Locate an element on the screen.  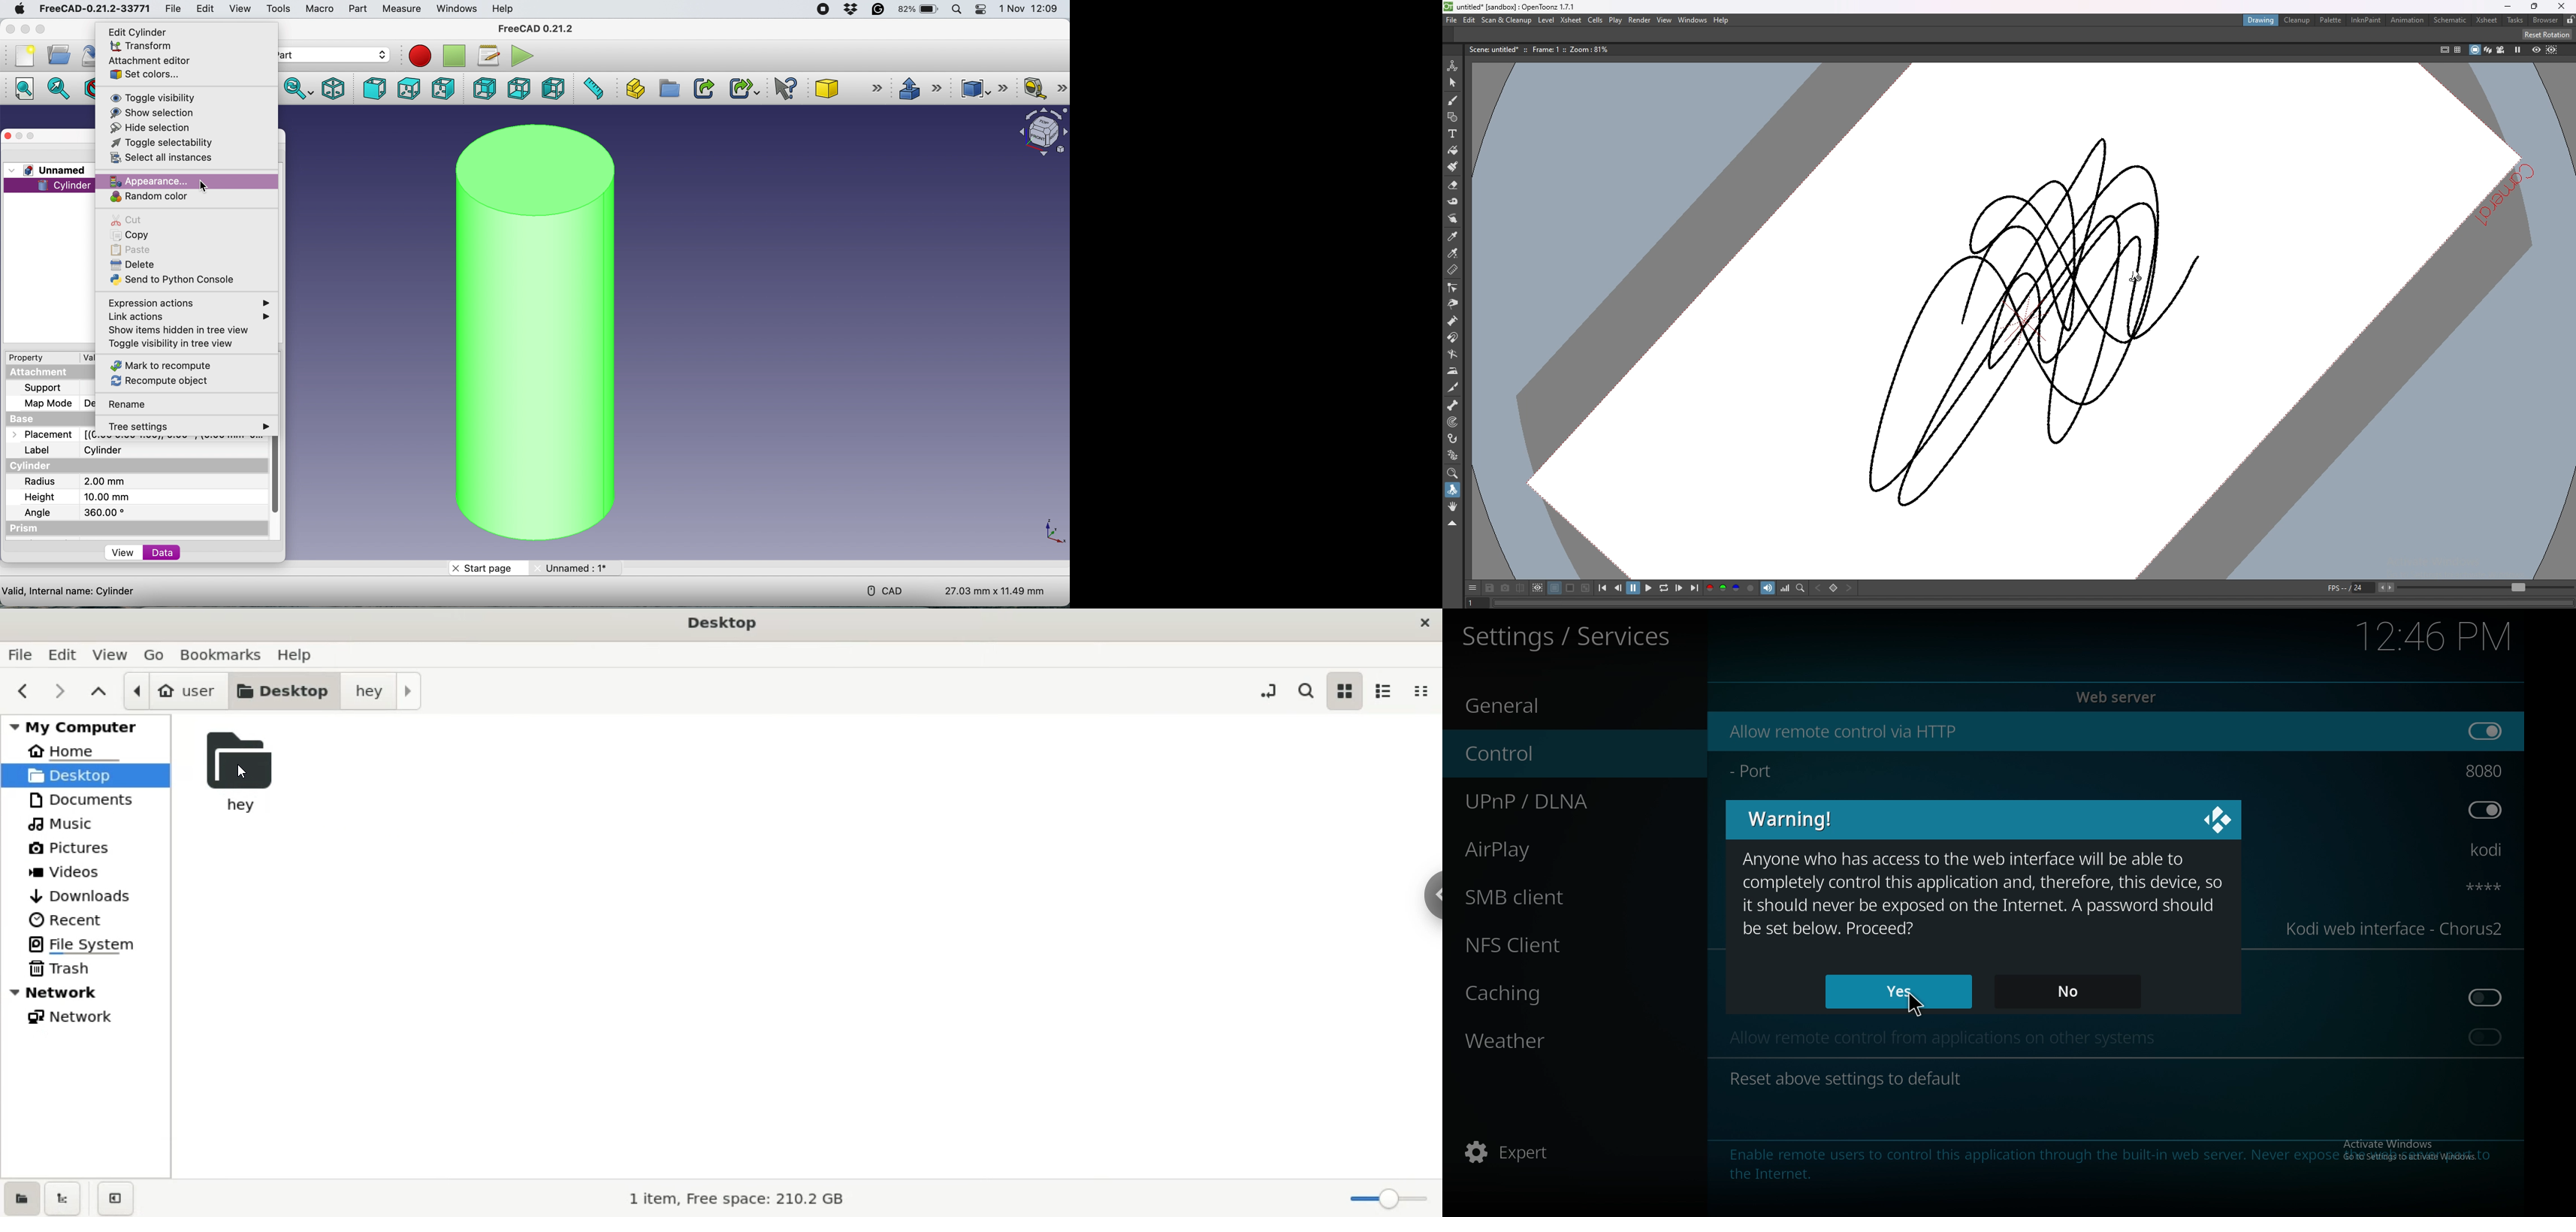
nfs client is located at coordinates (1534, 945).